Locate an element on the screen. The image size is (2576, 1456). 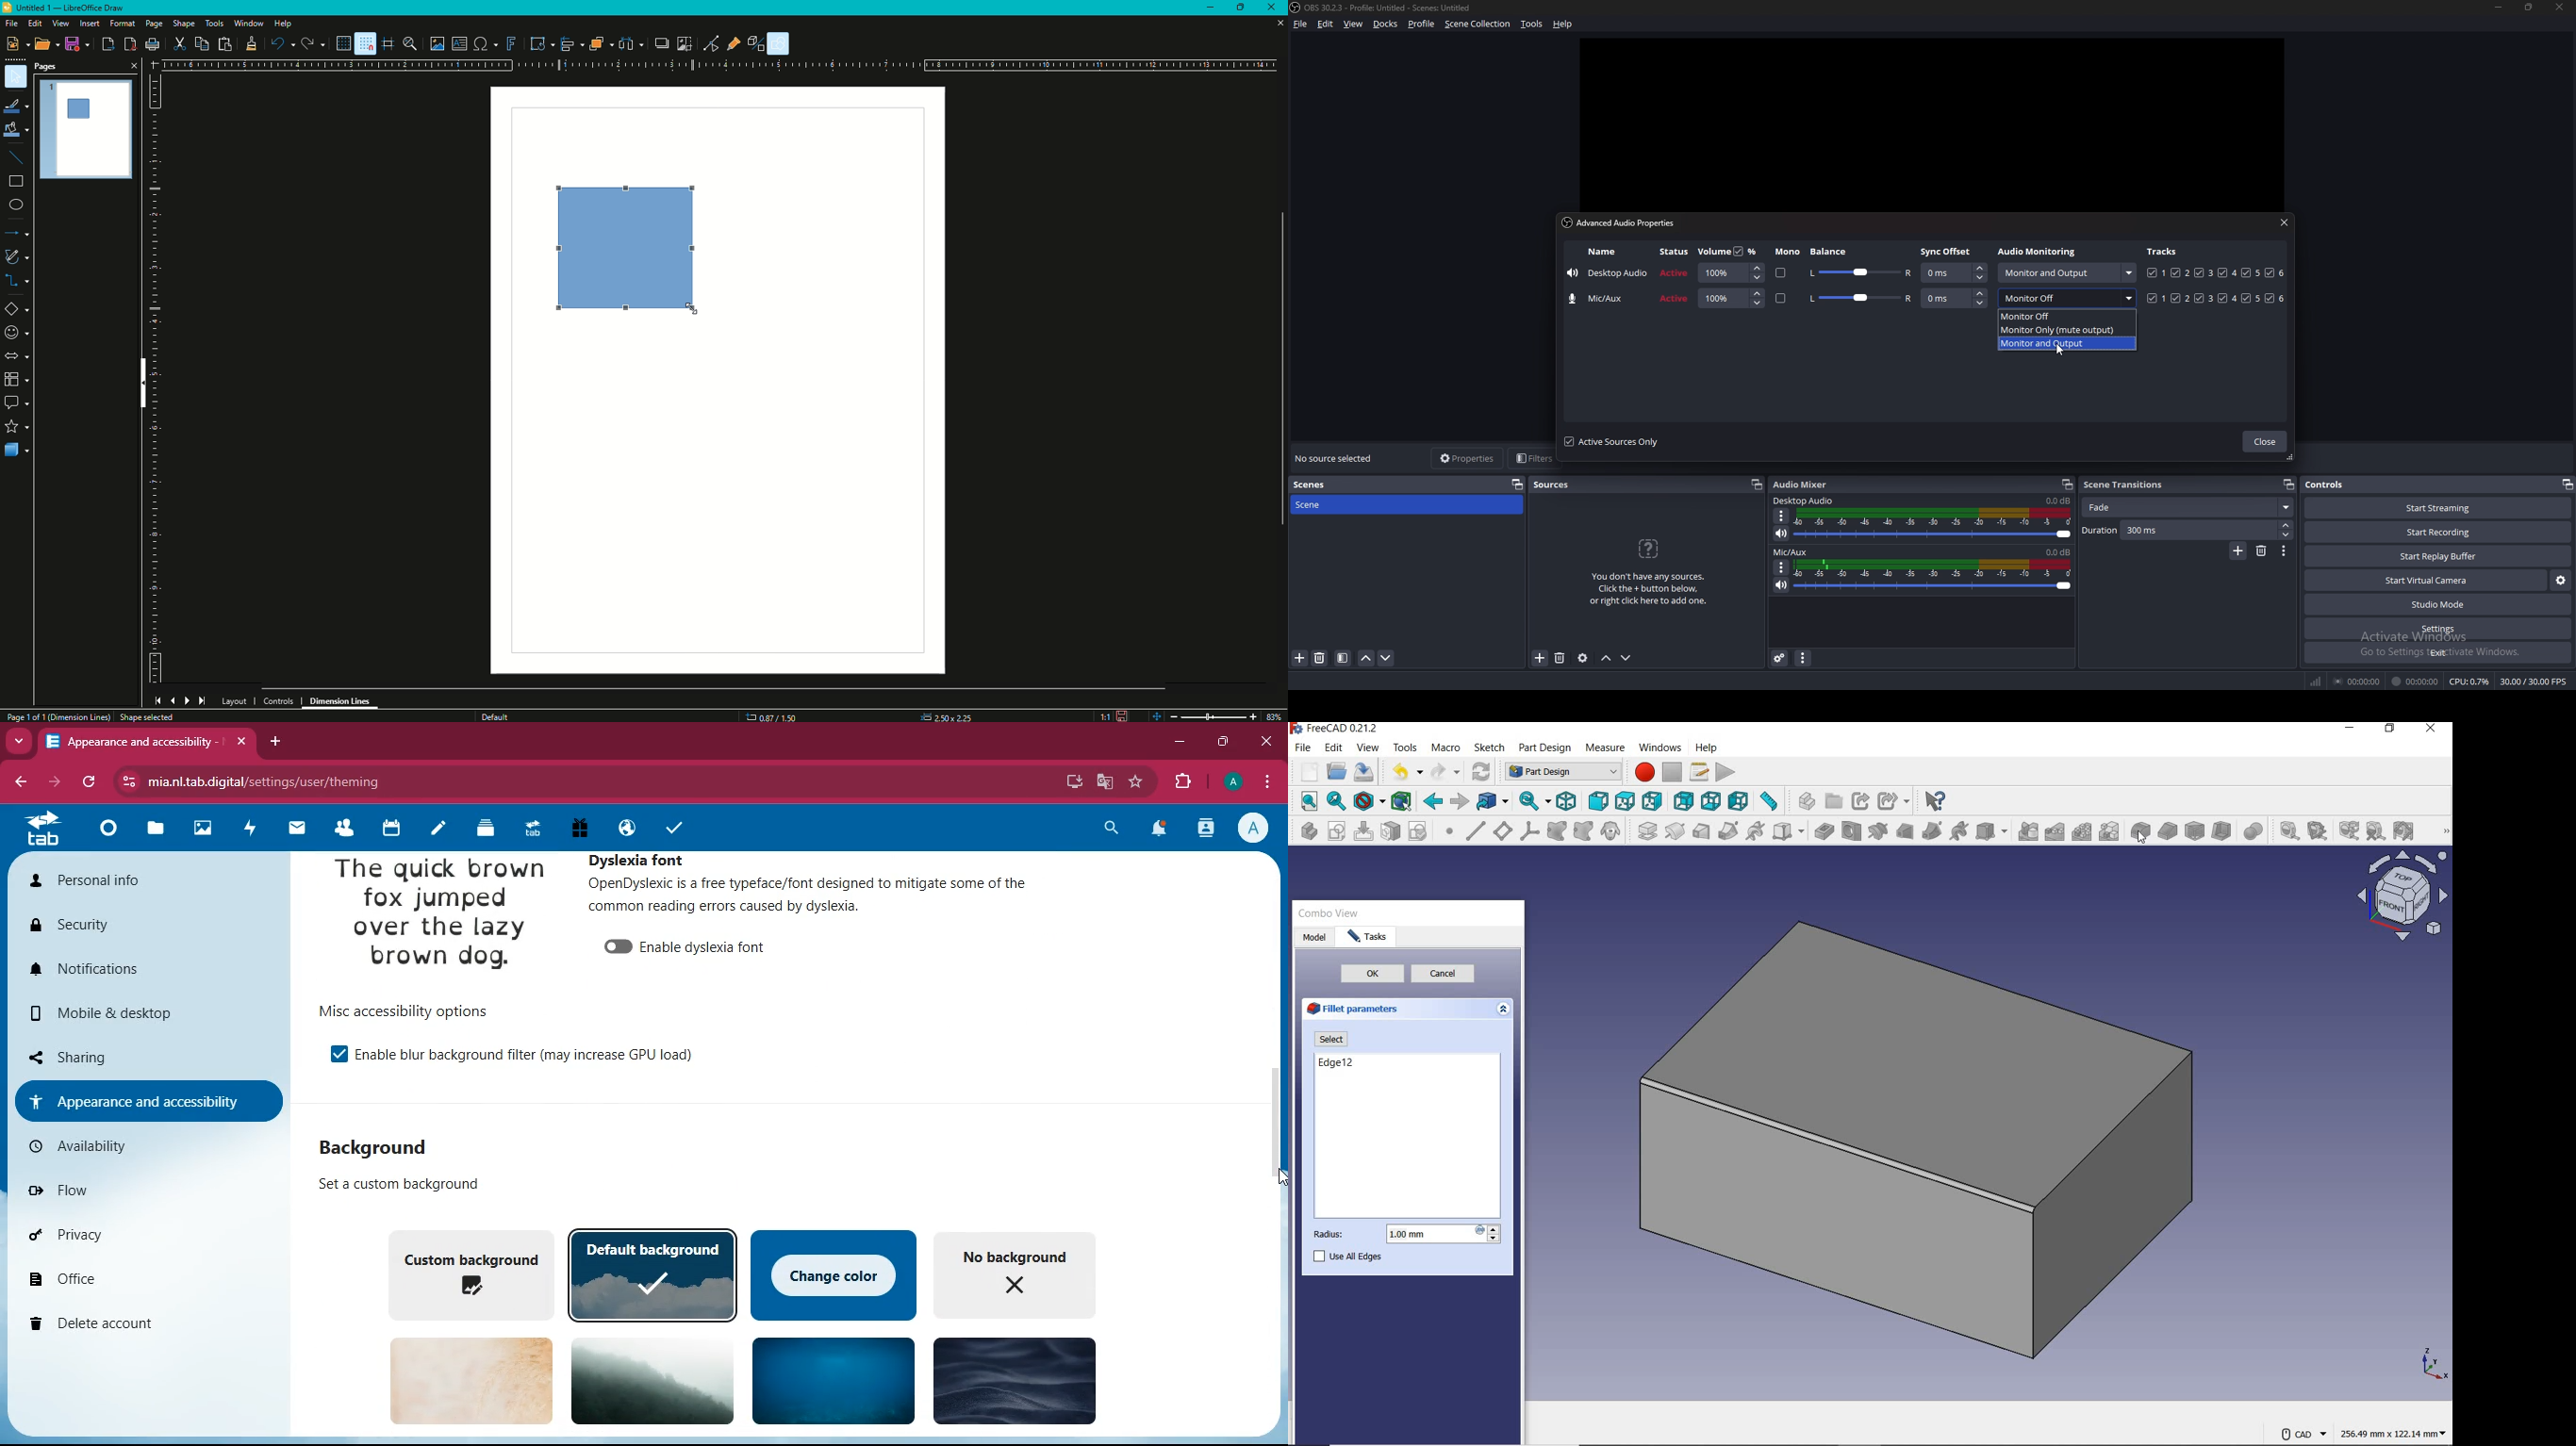
start streaming is located at coordinates (2437, 508).